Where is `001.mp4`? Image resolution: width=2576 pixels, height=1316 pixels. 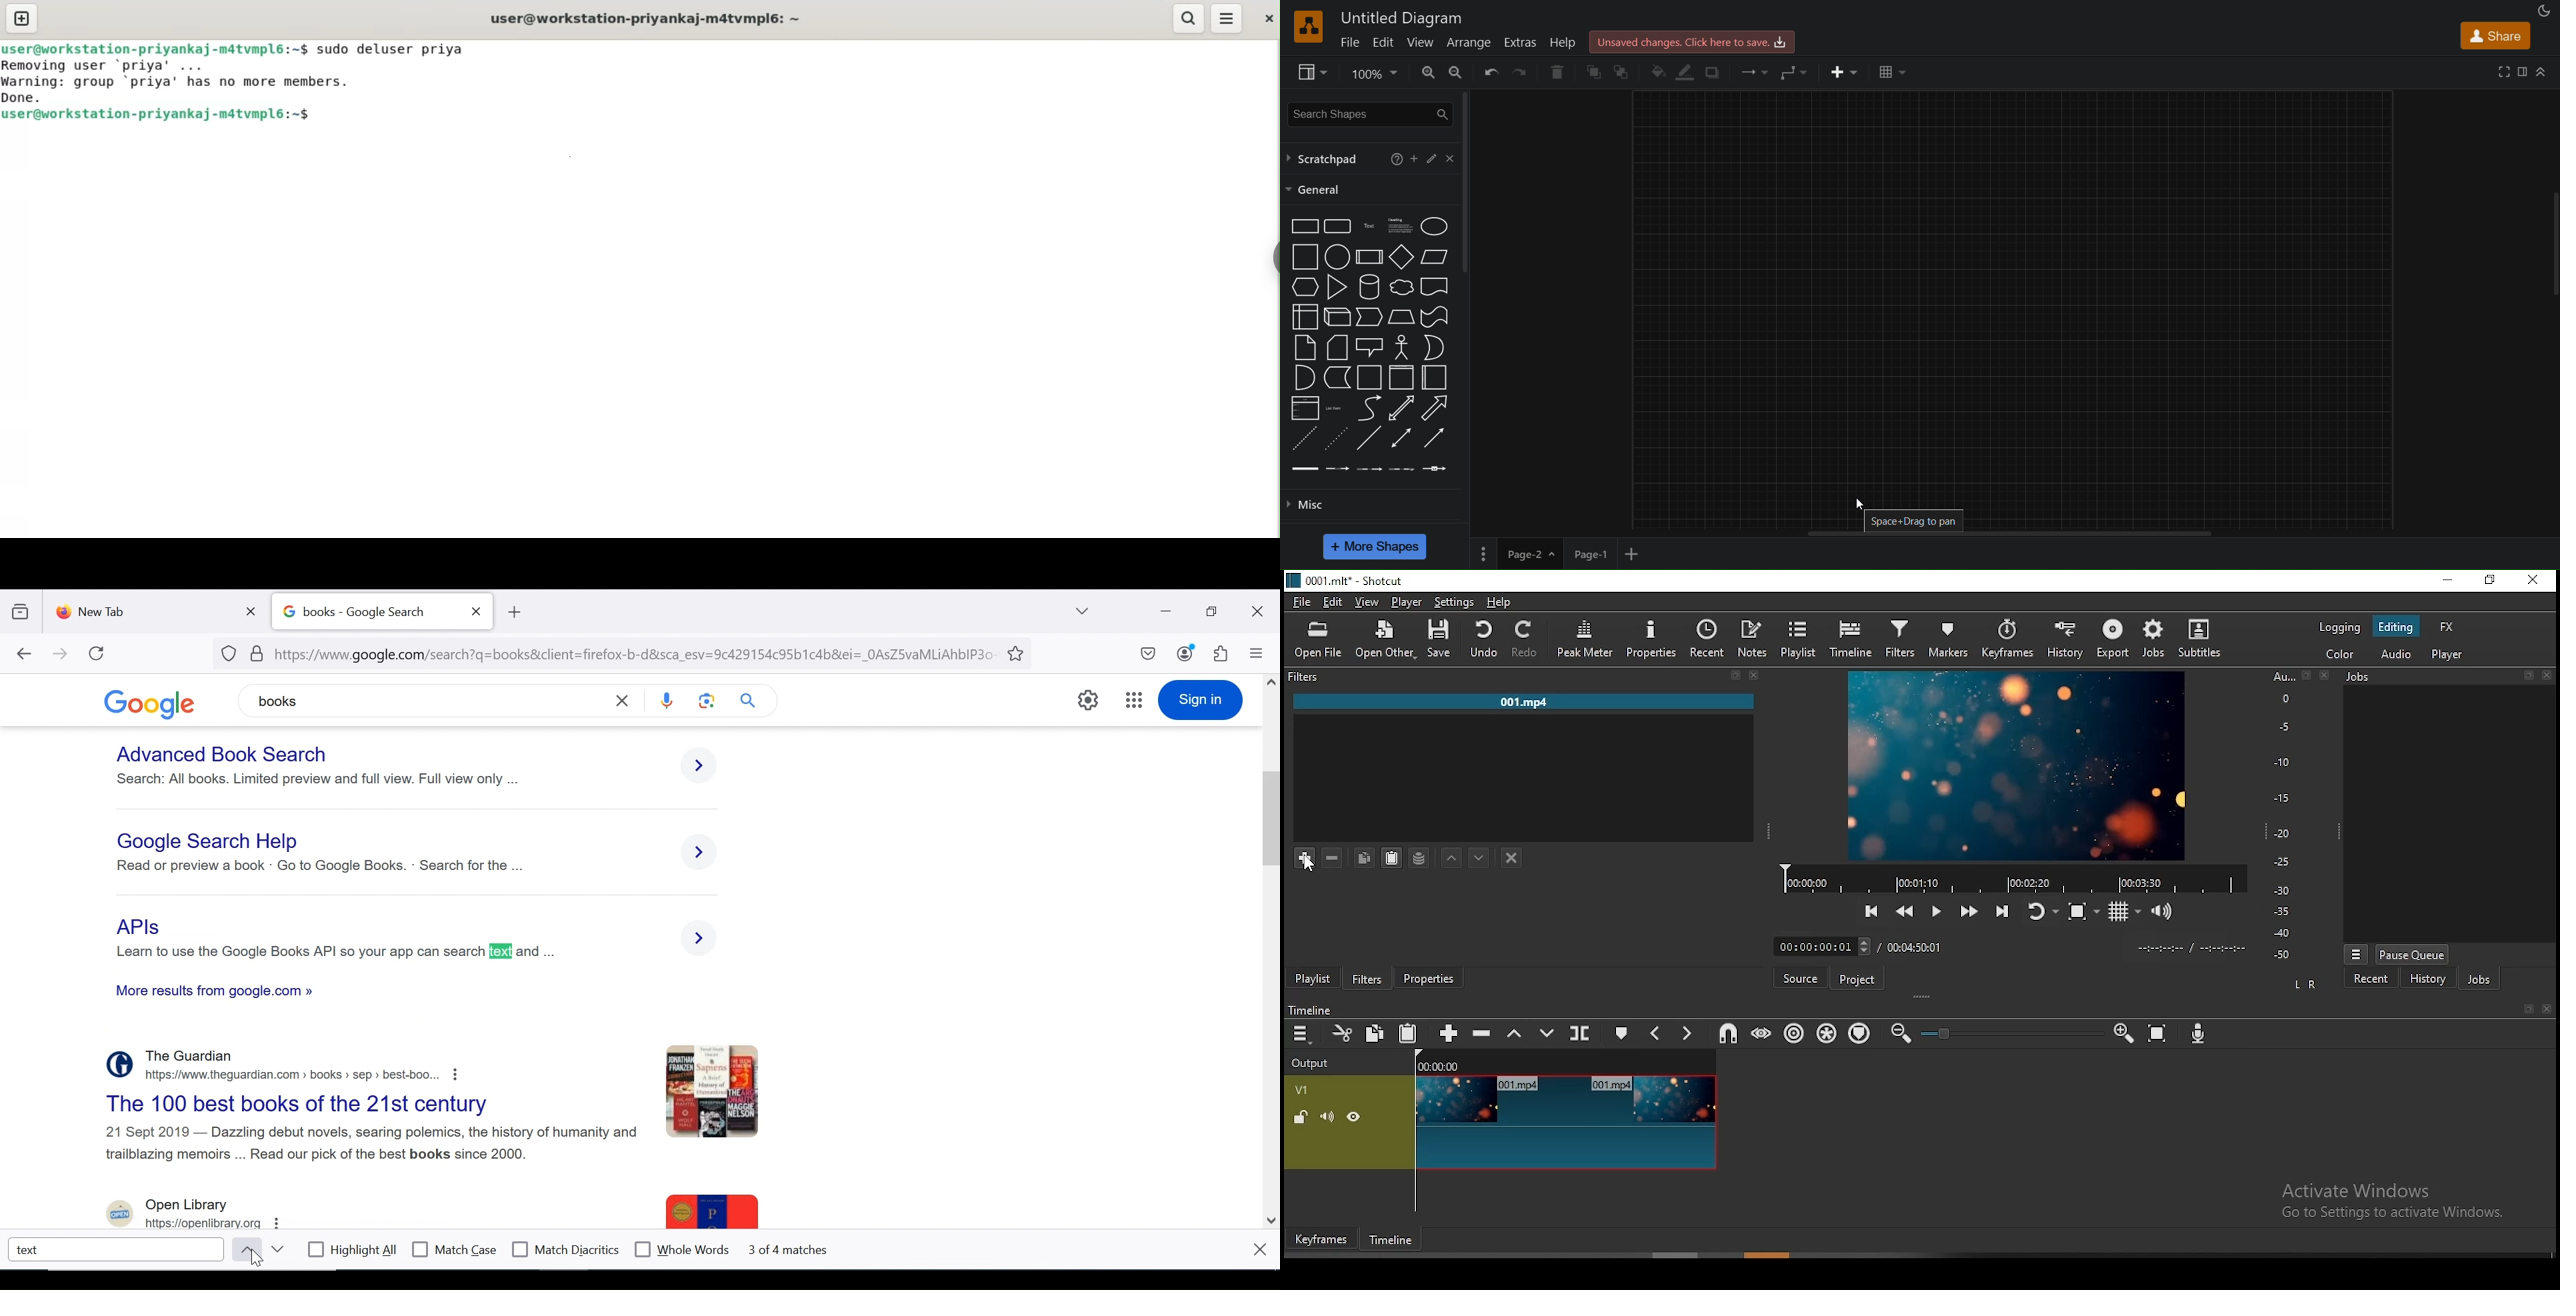
001.mp4 is located at coordinates (1527, 702).